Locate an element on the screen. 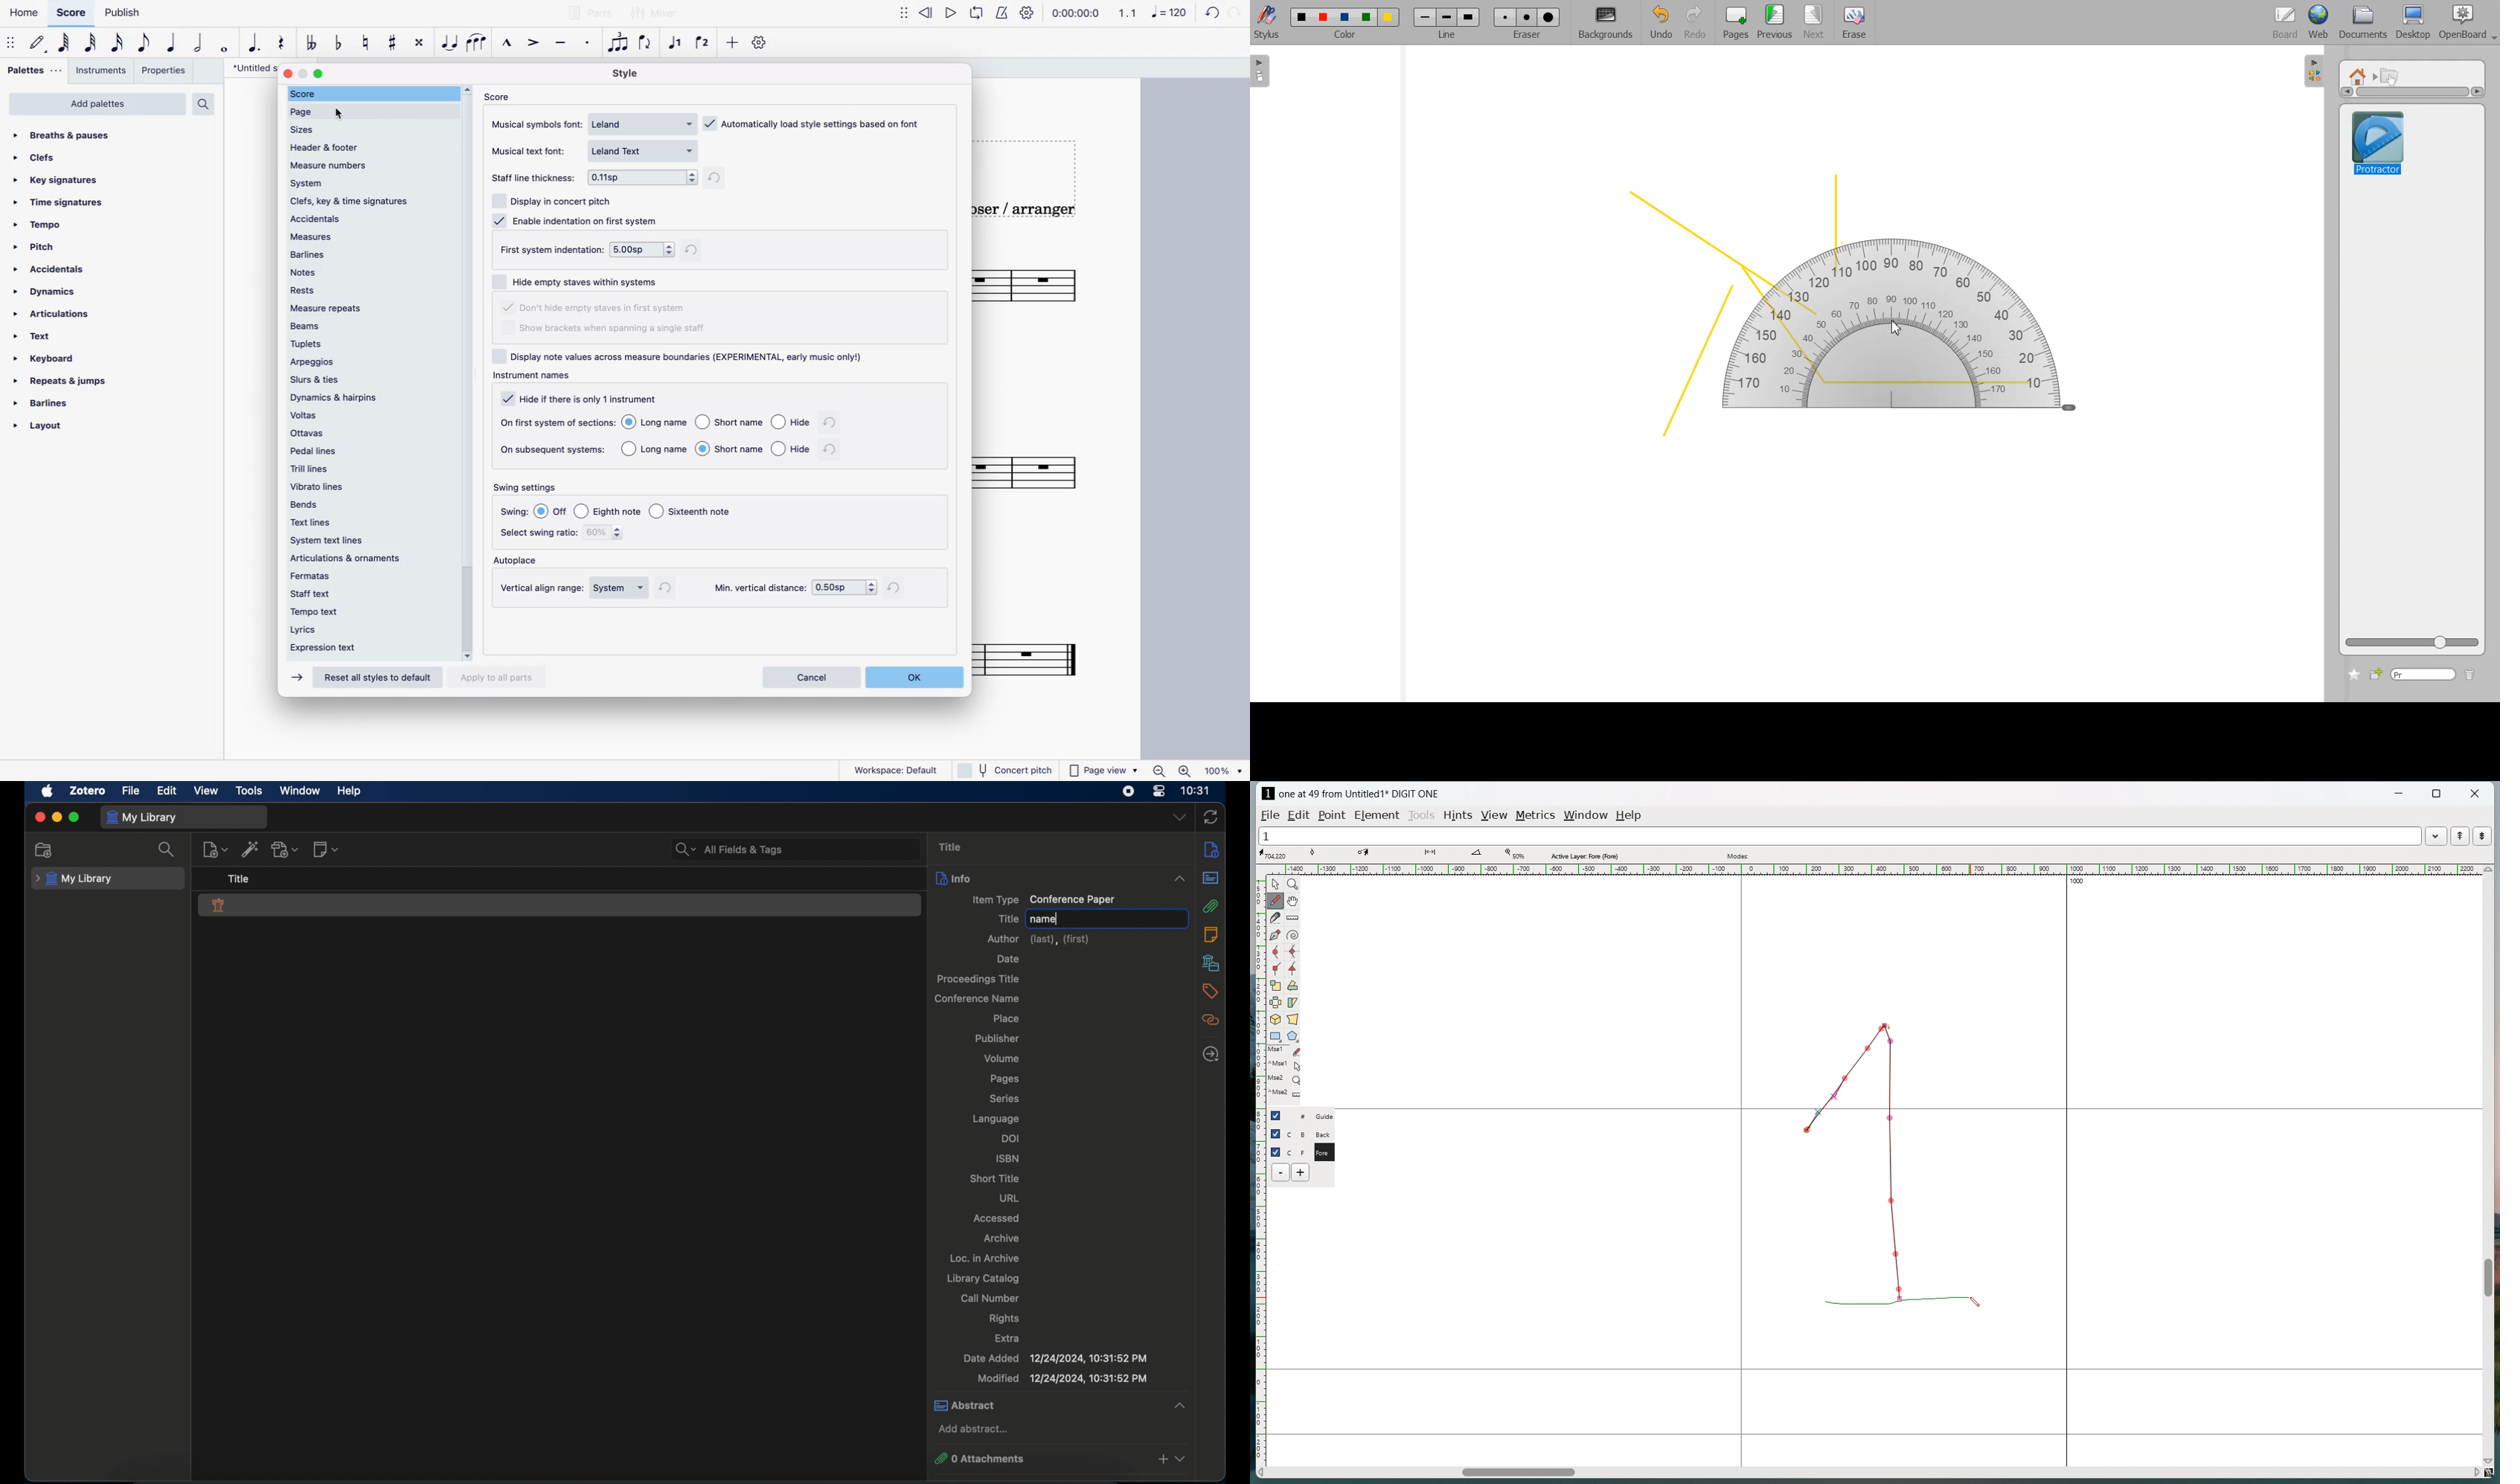 This screenshot has width=2520, height=1484. score is located at coordinates (500, 98).